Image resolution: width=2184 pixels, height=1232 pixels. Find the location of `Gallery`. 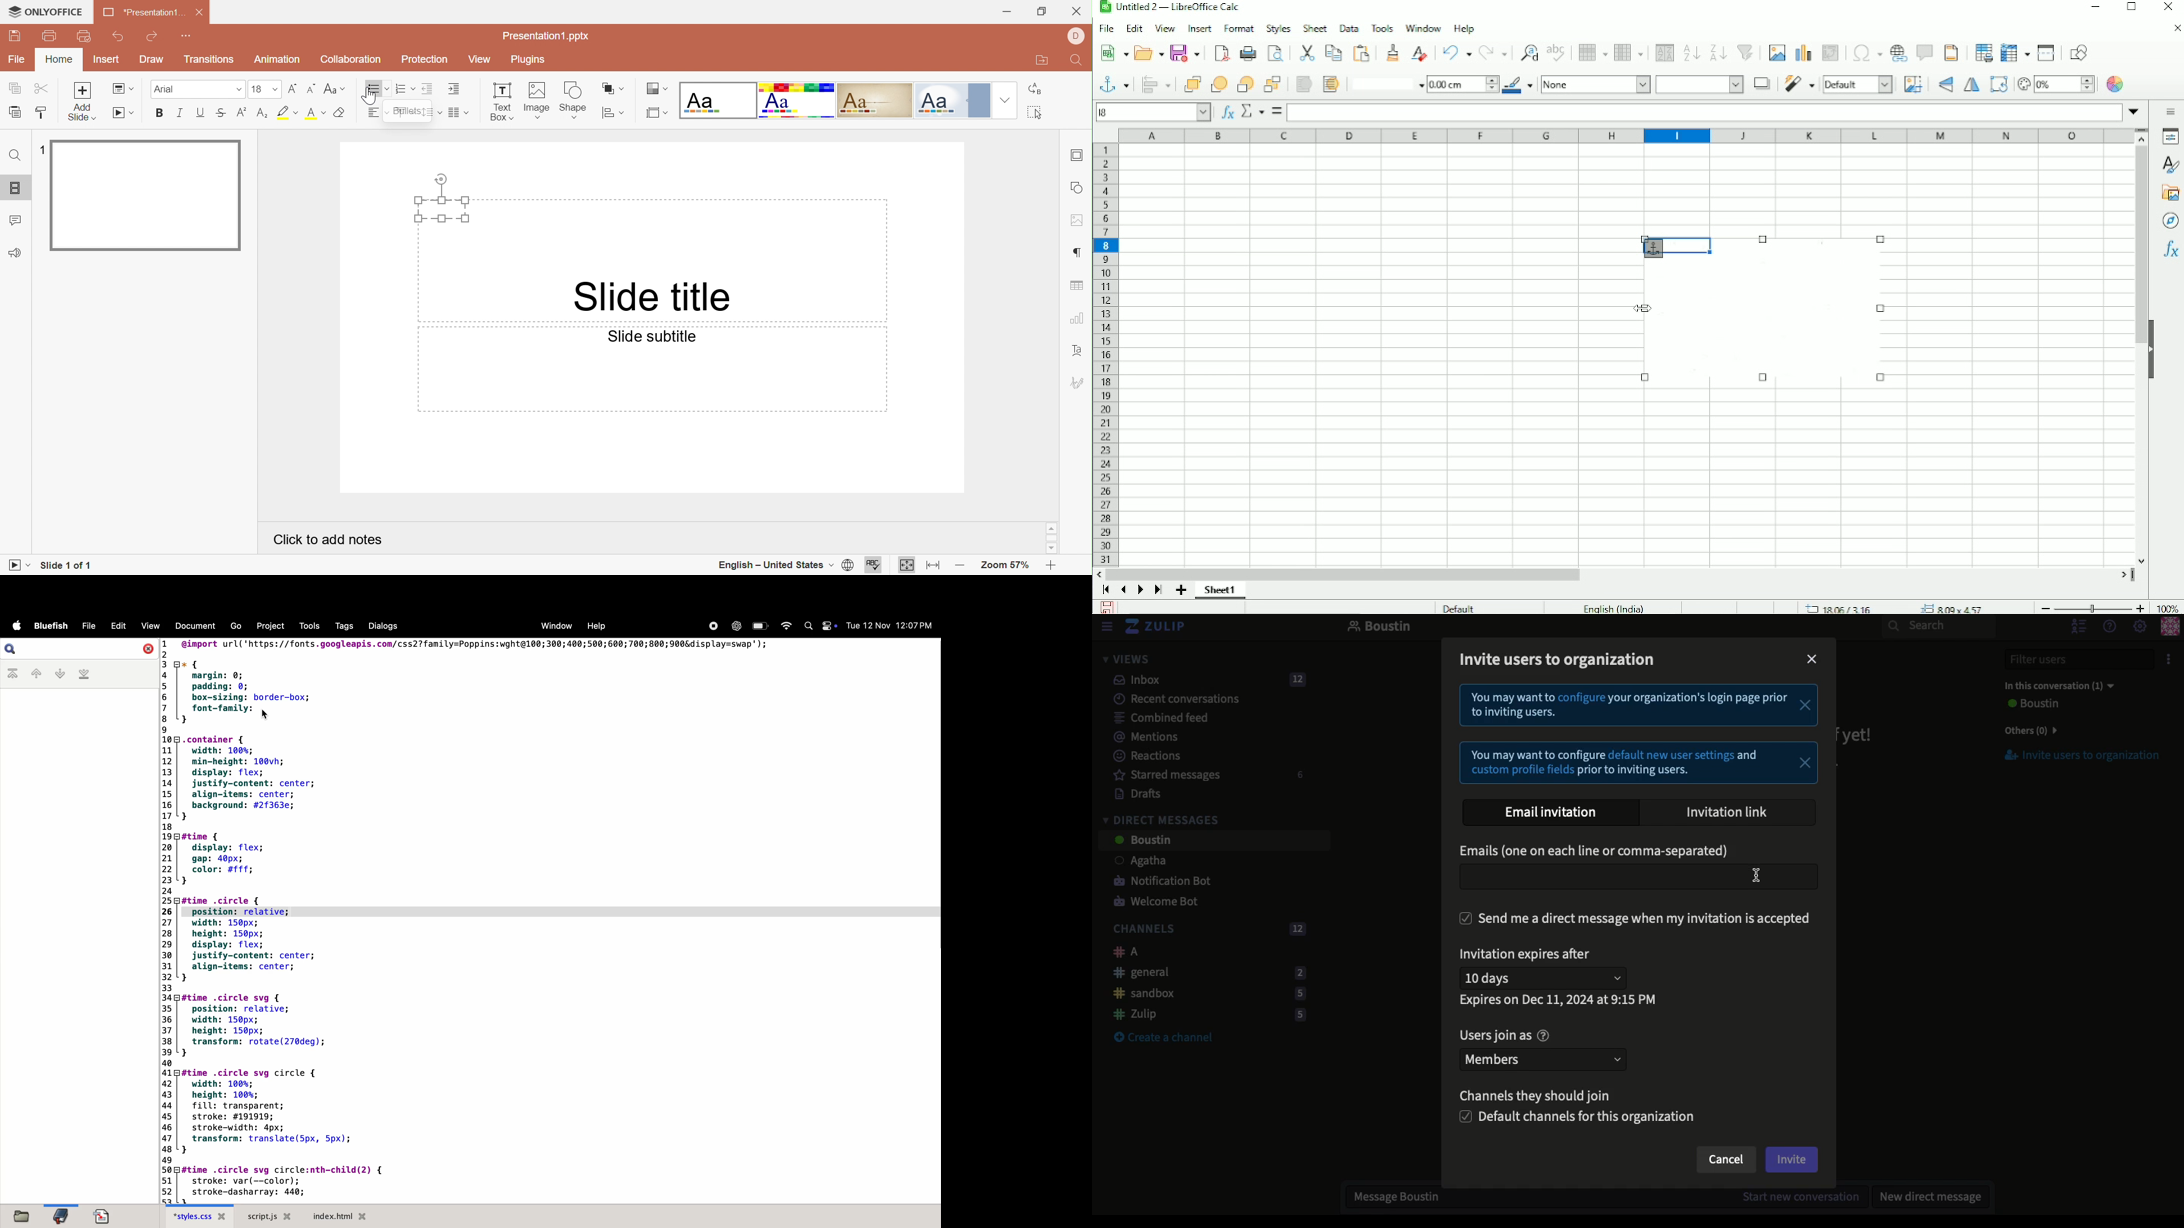

Gallery is located at coordinates (2169, 193).